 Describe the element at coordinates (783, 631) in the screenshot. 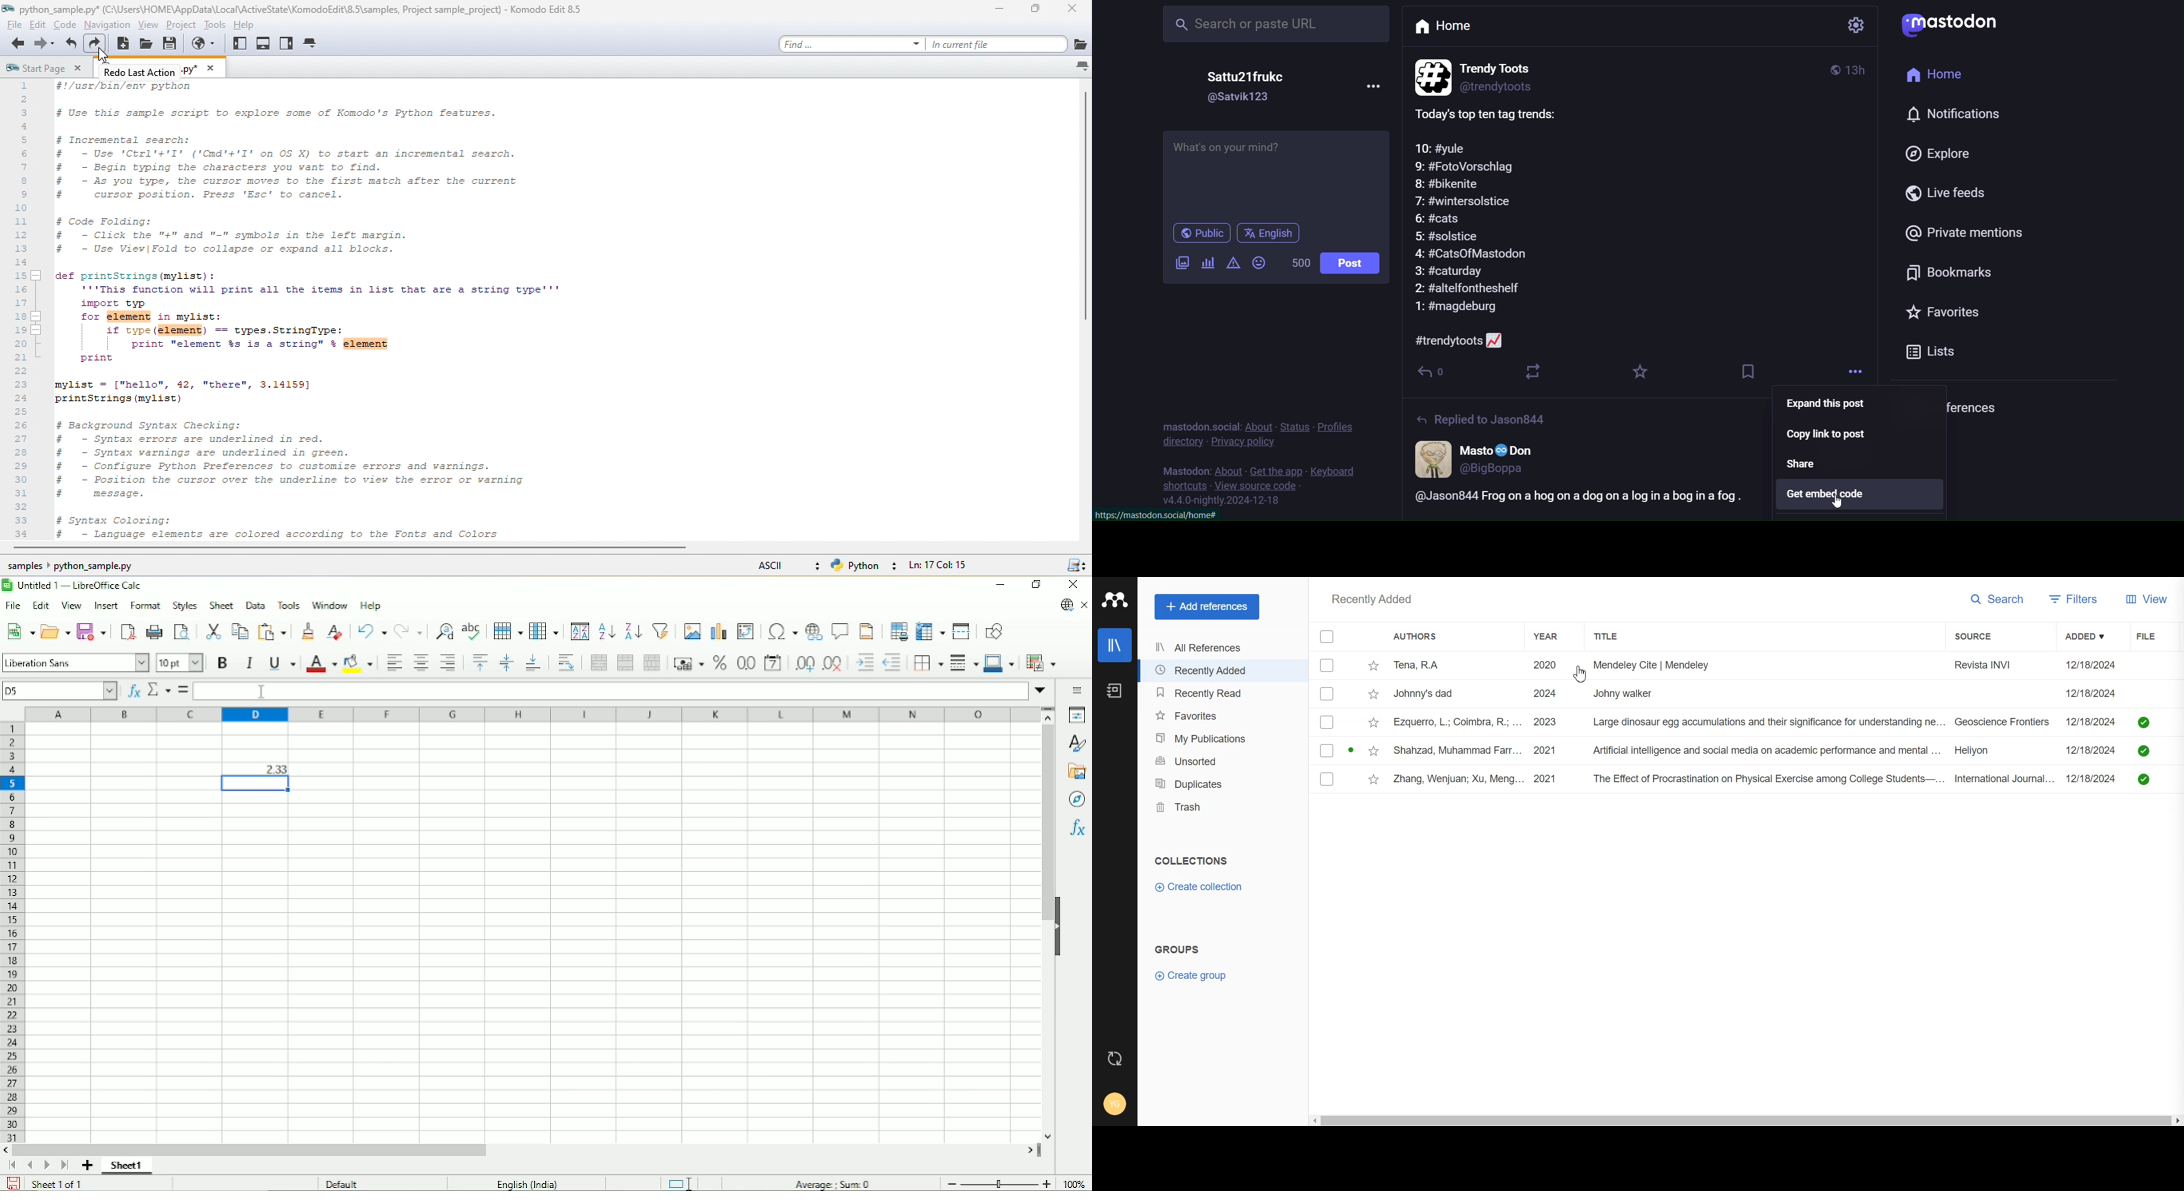

I see `Insert special characters` at that location.